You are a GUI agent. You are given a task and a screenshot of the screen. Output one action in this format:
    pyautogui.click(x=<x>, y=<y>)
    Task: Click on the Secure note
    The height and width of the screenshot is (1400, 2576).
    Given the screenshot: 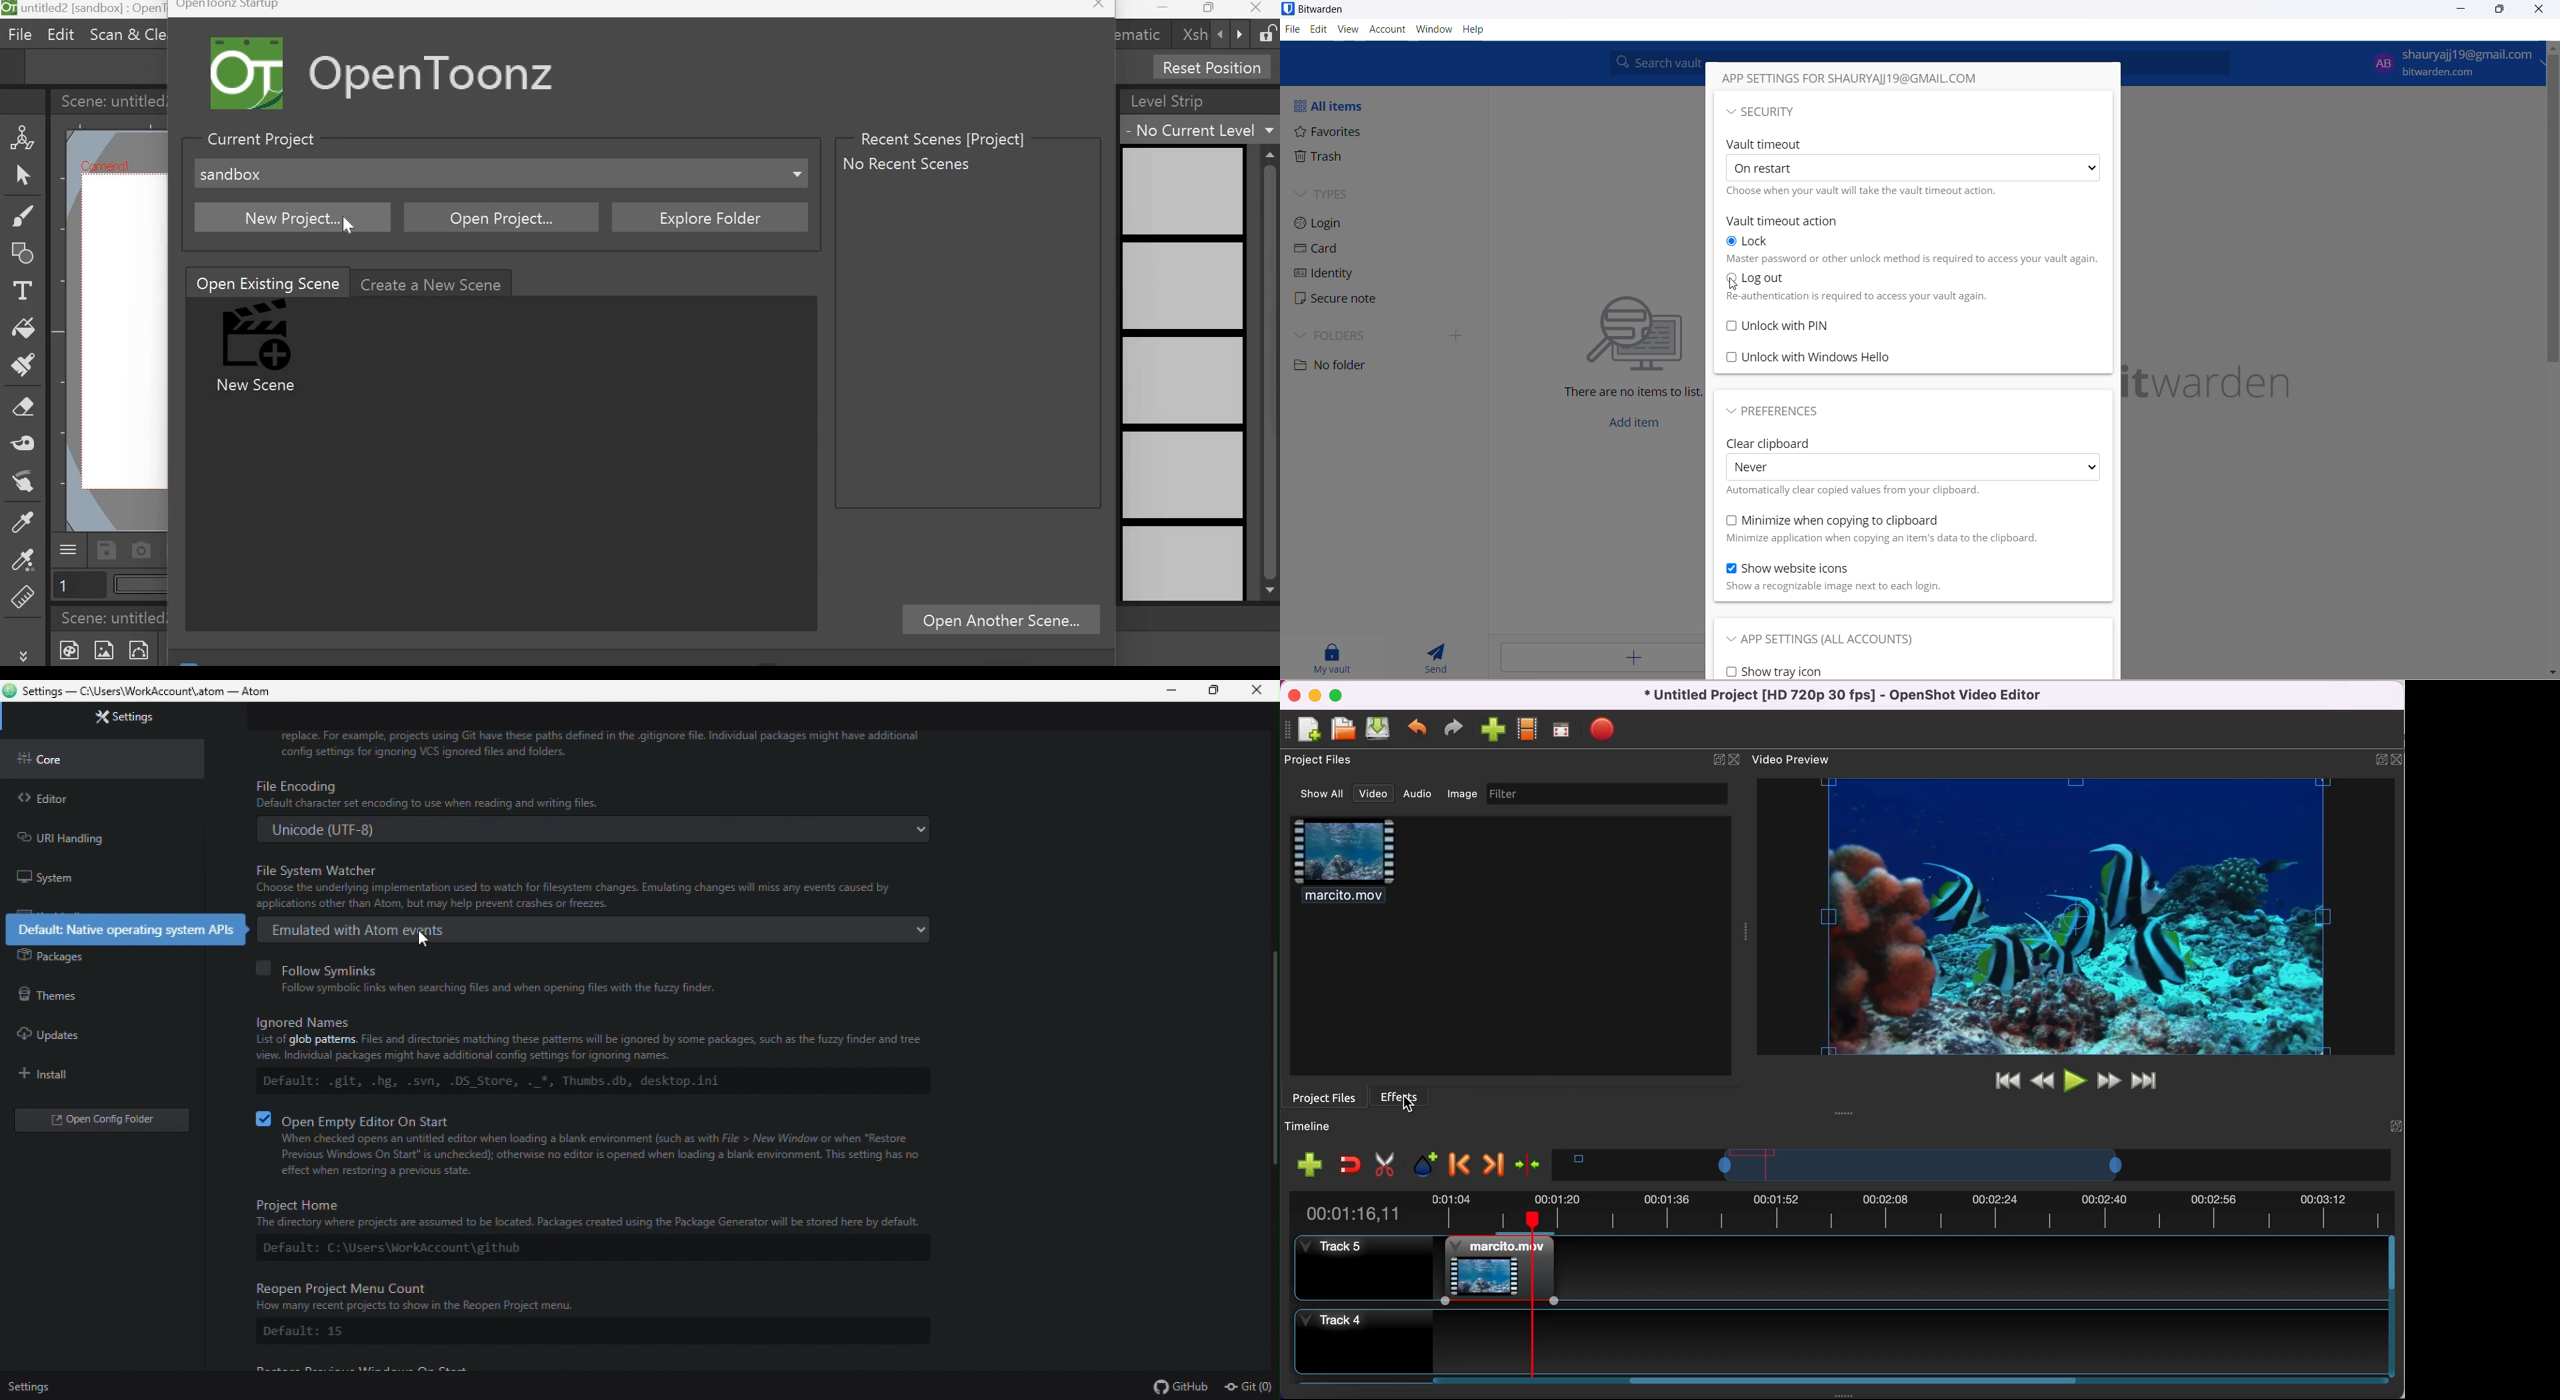 What is the action you would take?
    pyautogui.click(x=1337, y=297)
    